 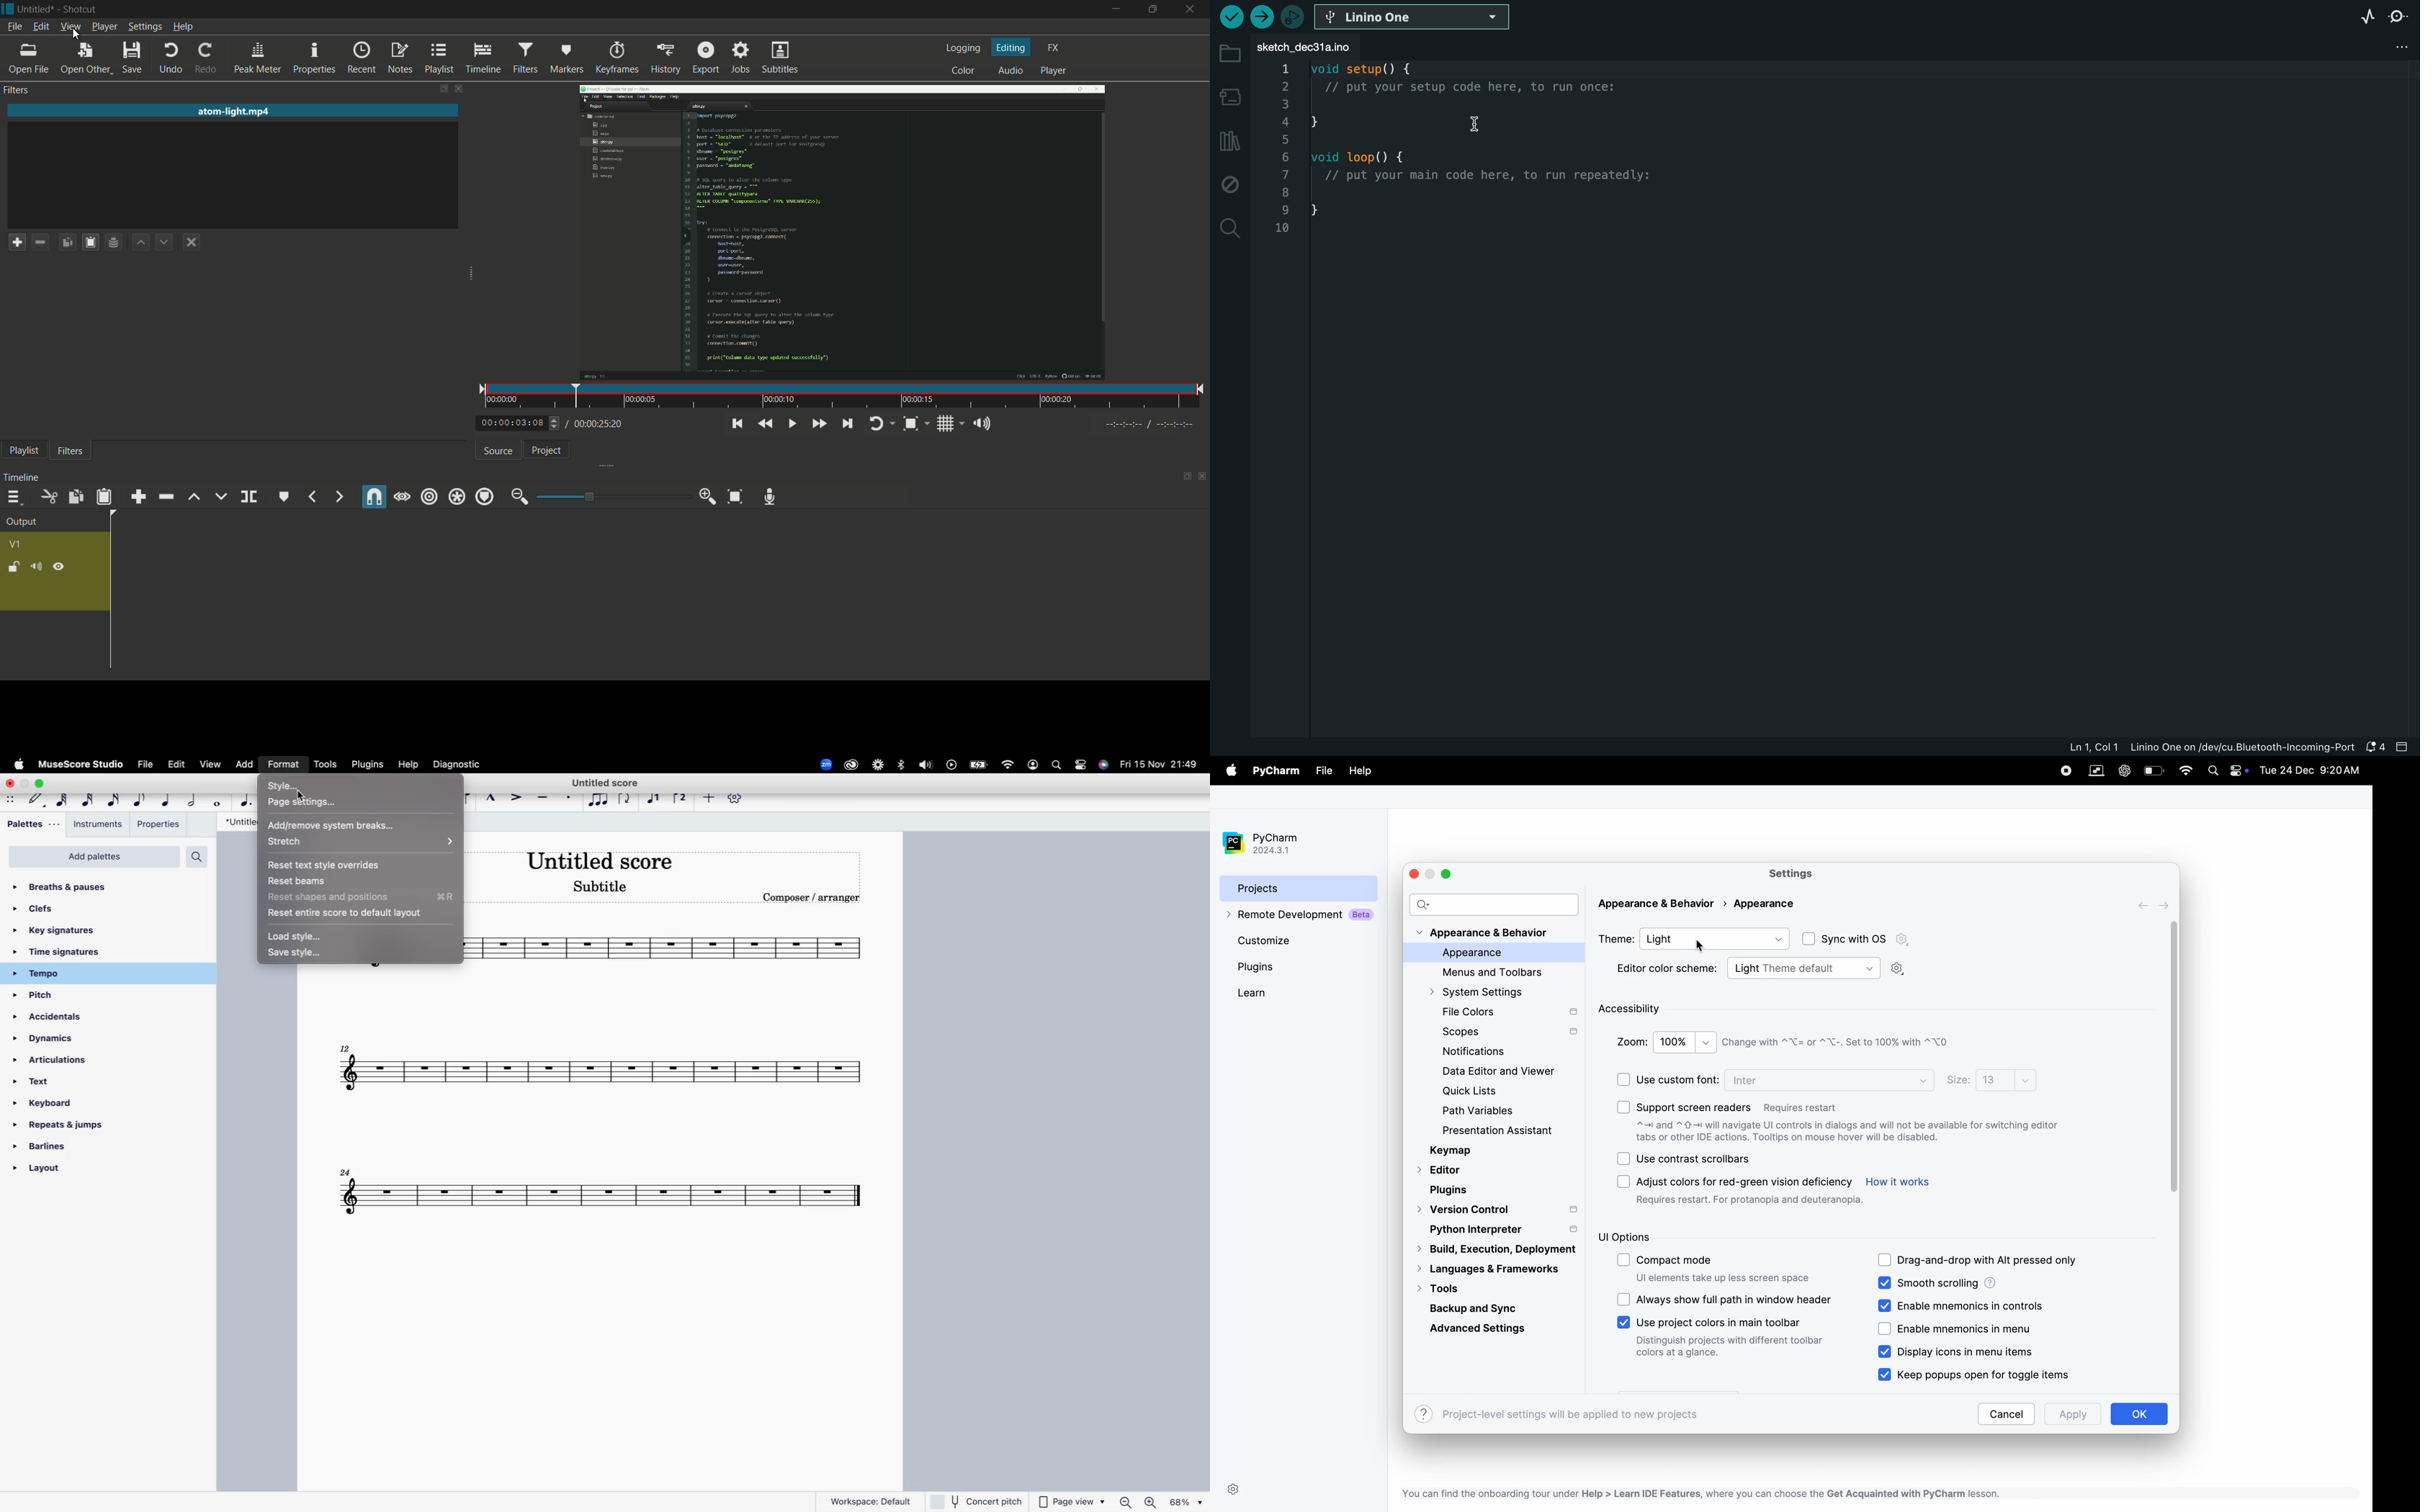 What do you see at coordinates (115, 241) in the screenshot?
I see `save filter set` at bounding box center [115, 241].